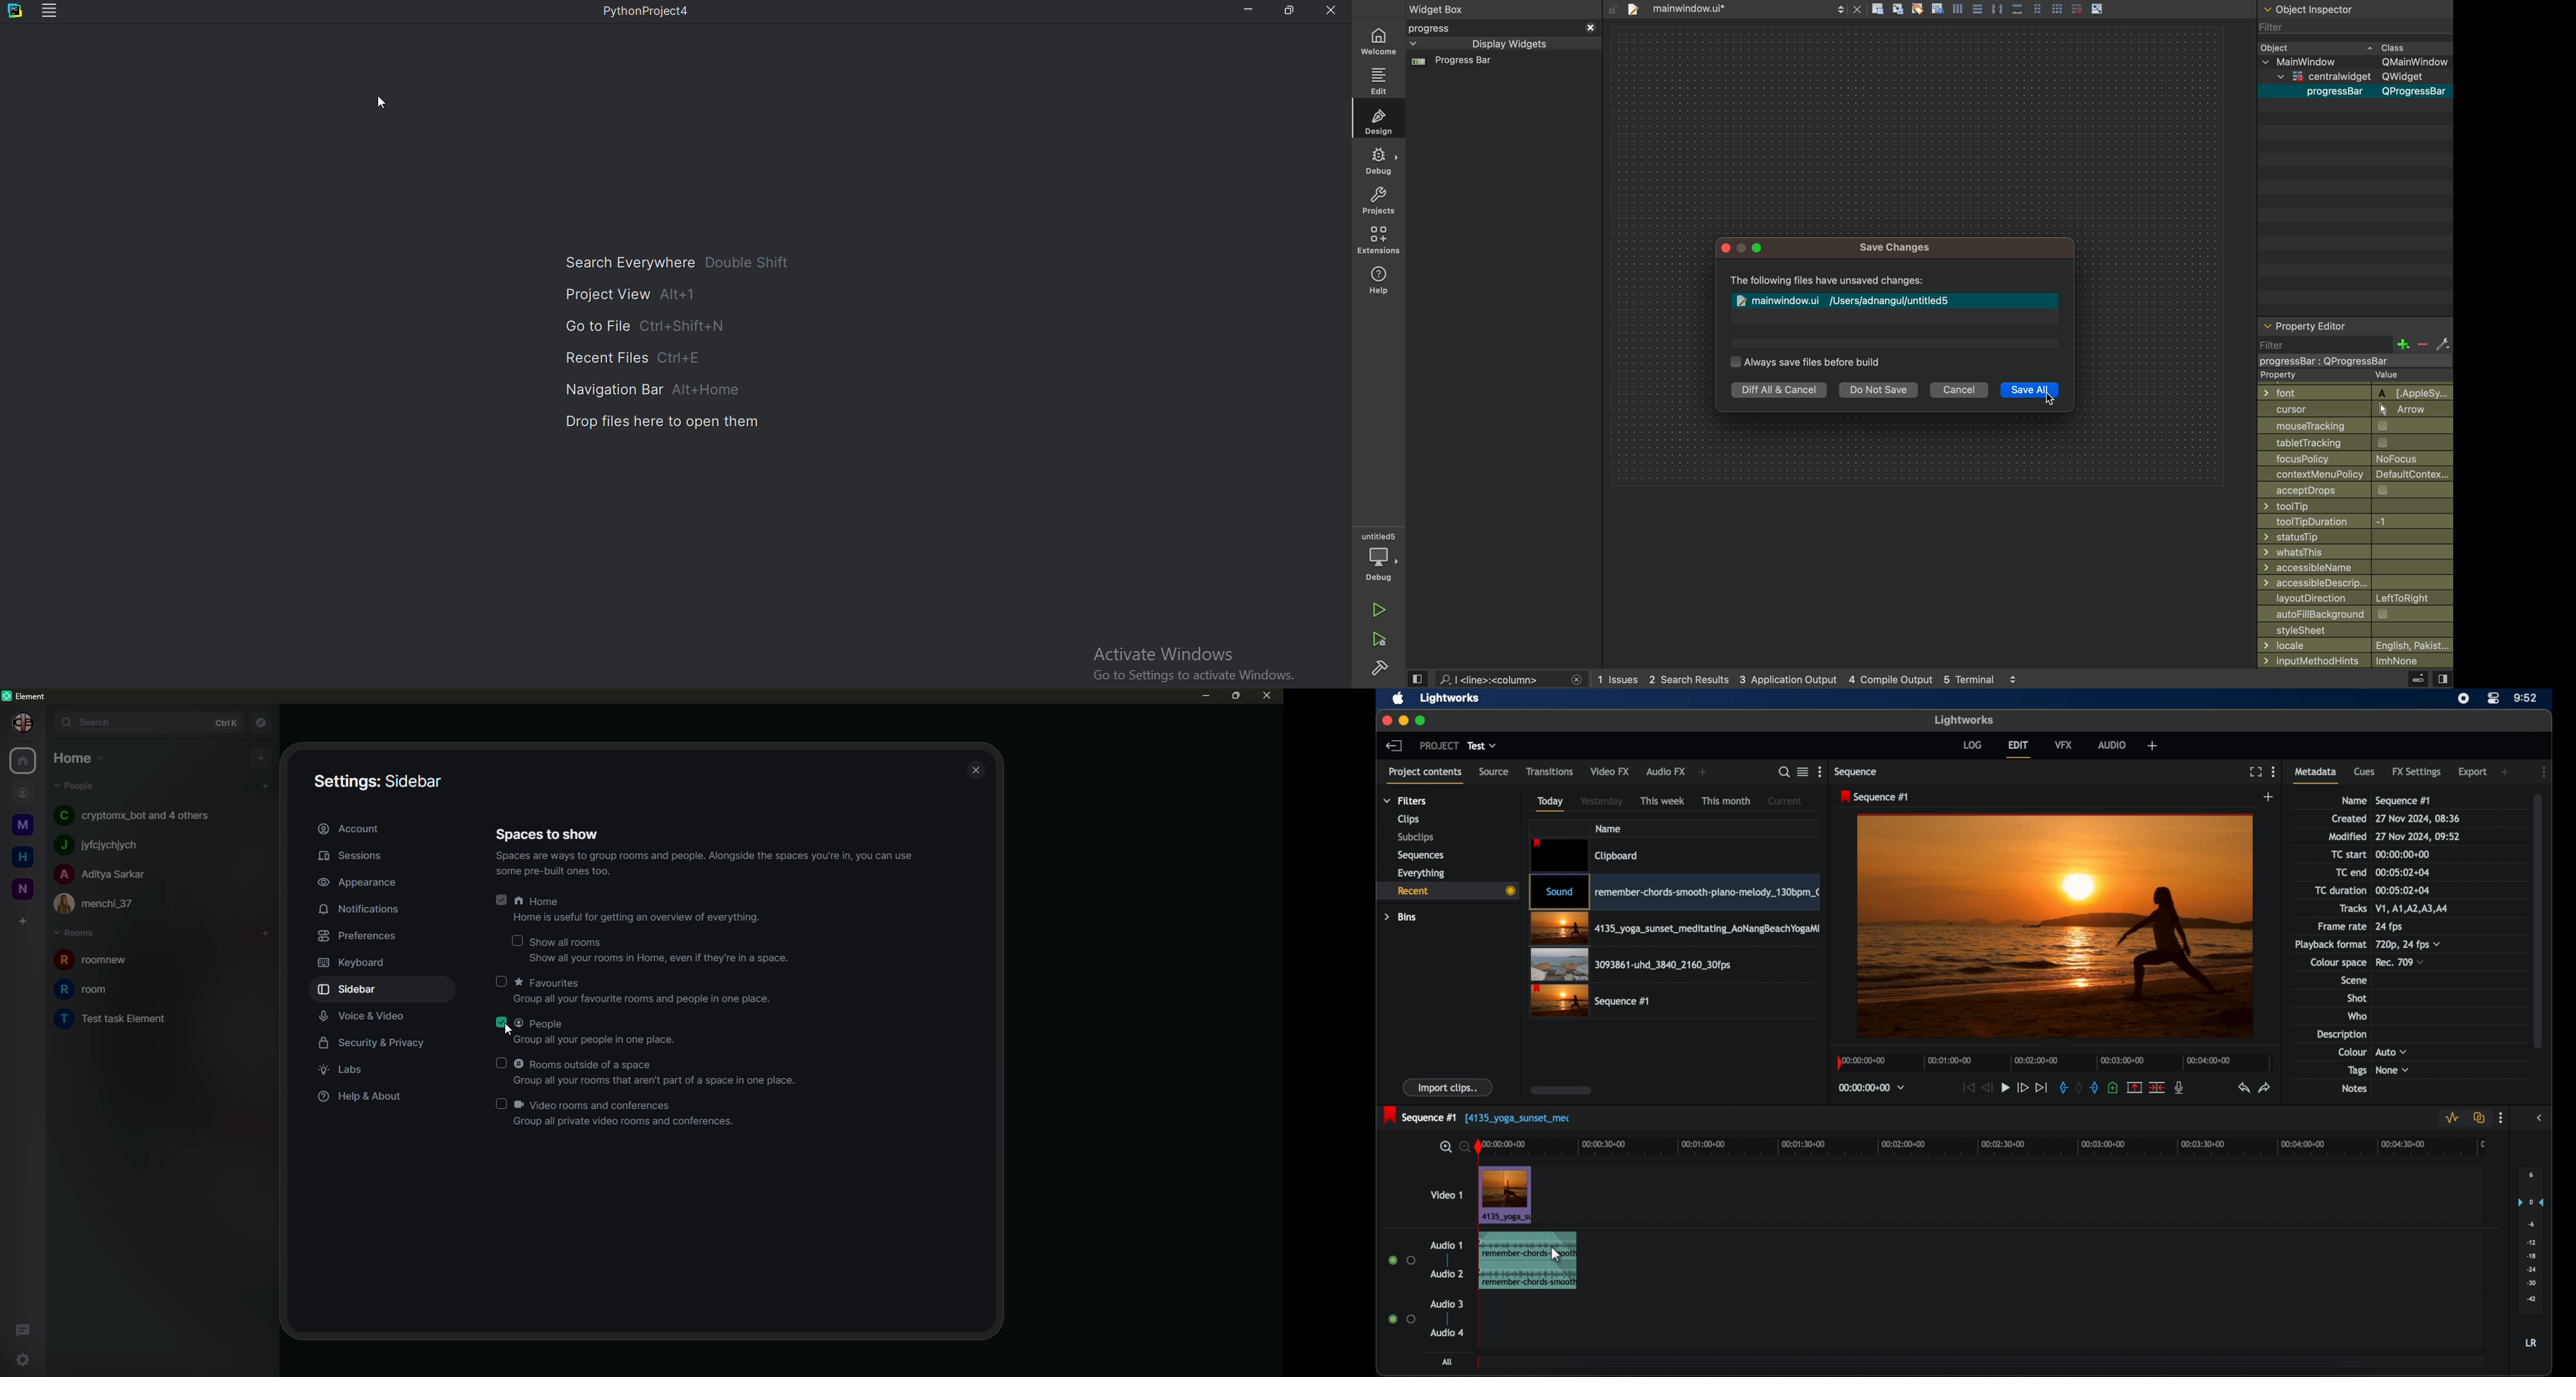  Describe the element at coordinates (2351, 409) in the screenshot. I see `cursor` at that location.